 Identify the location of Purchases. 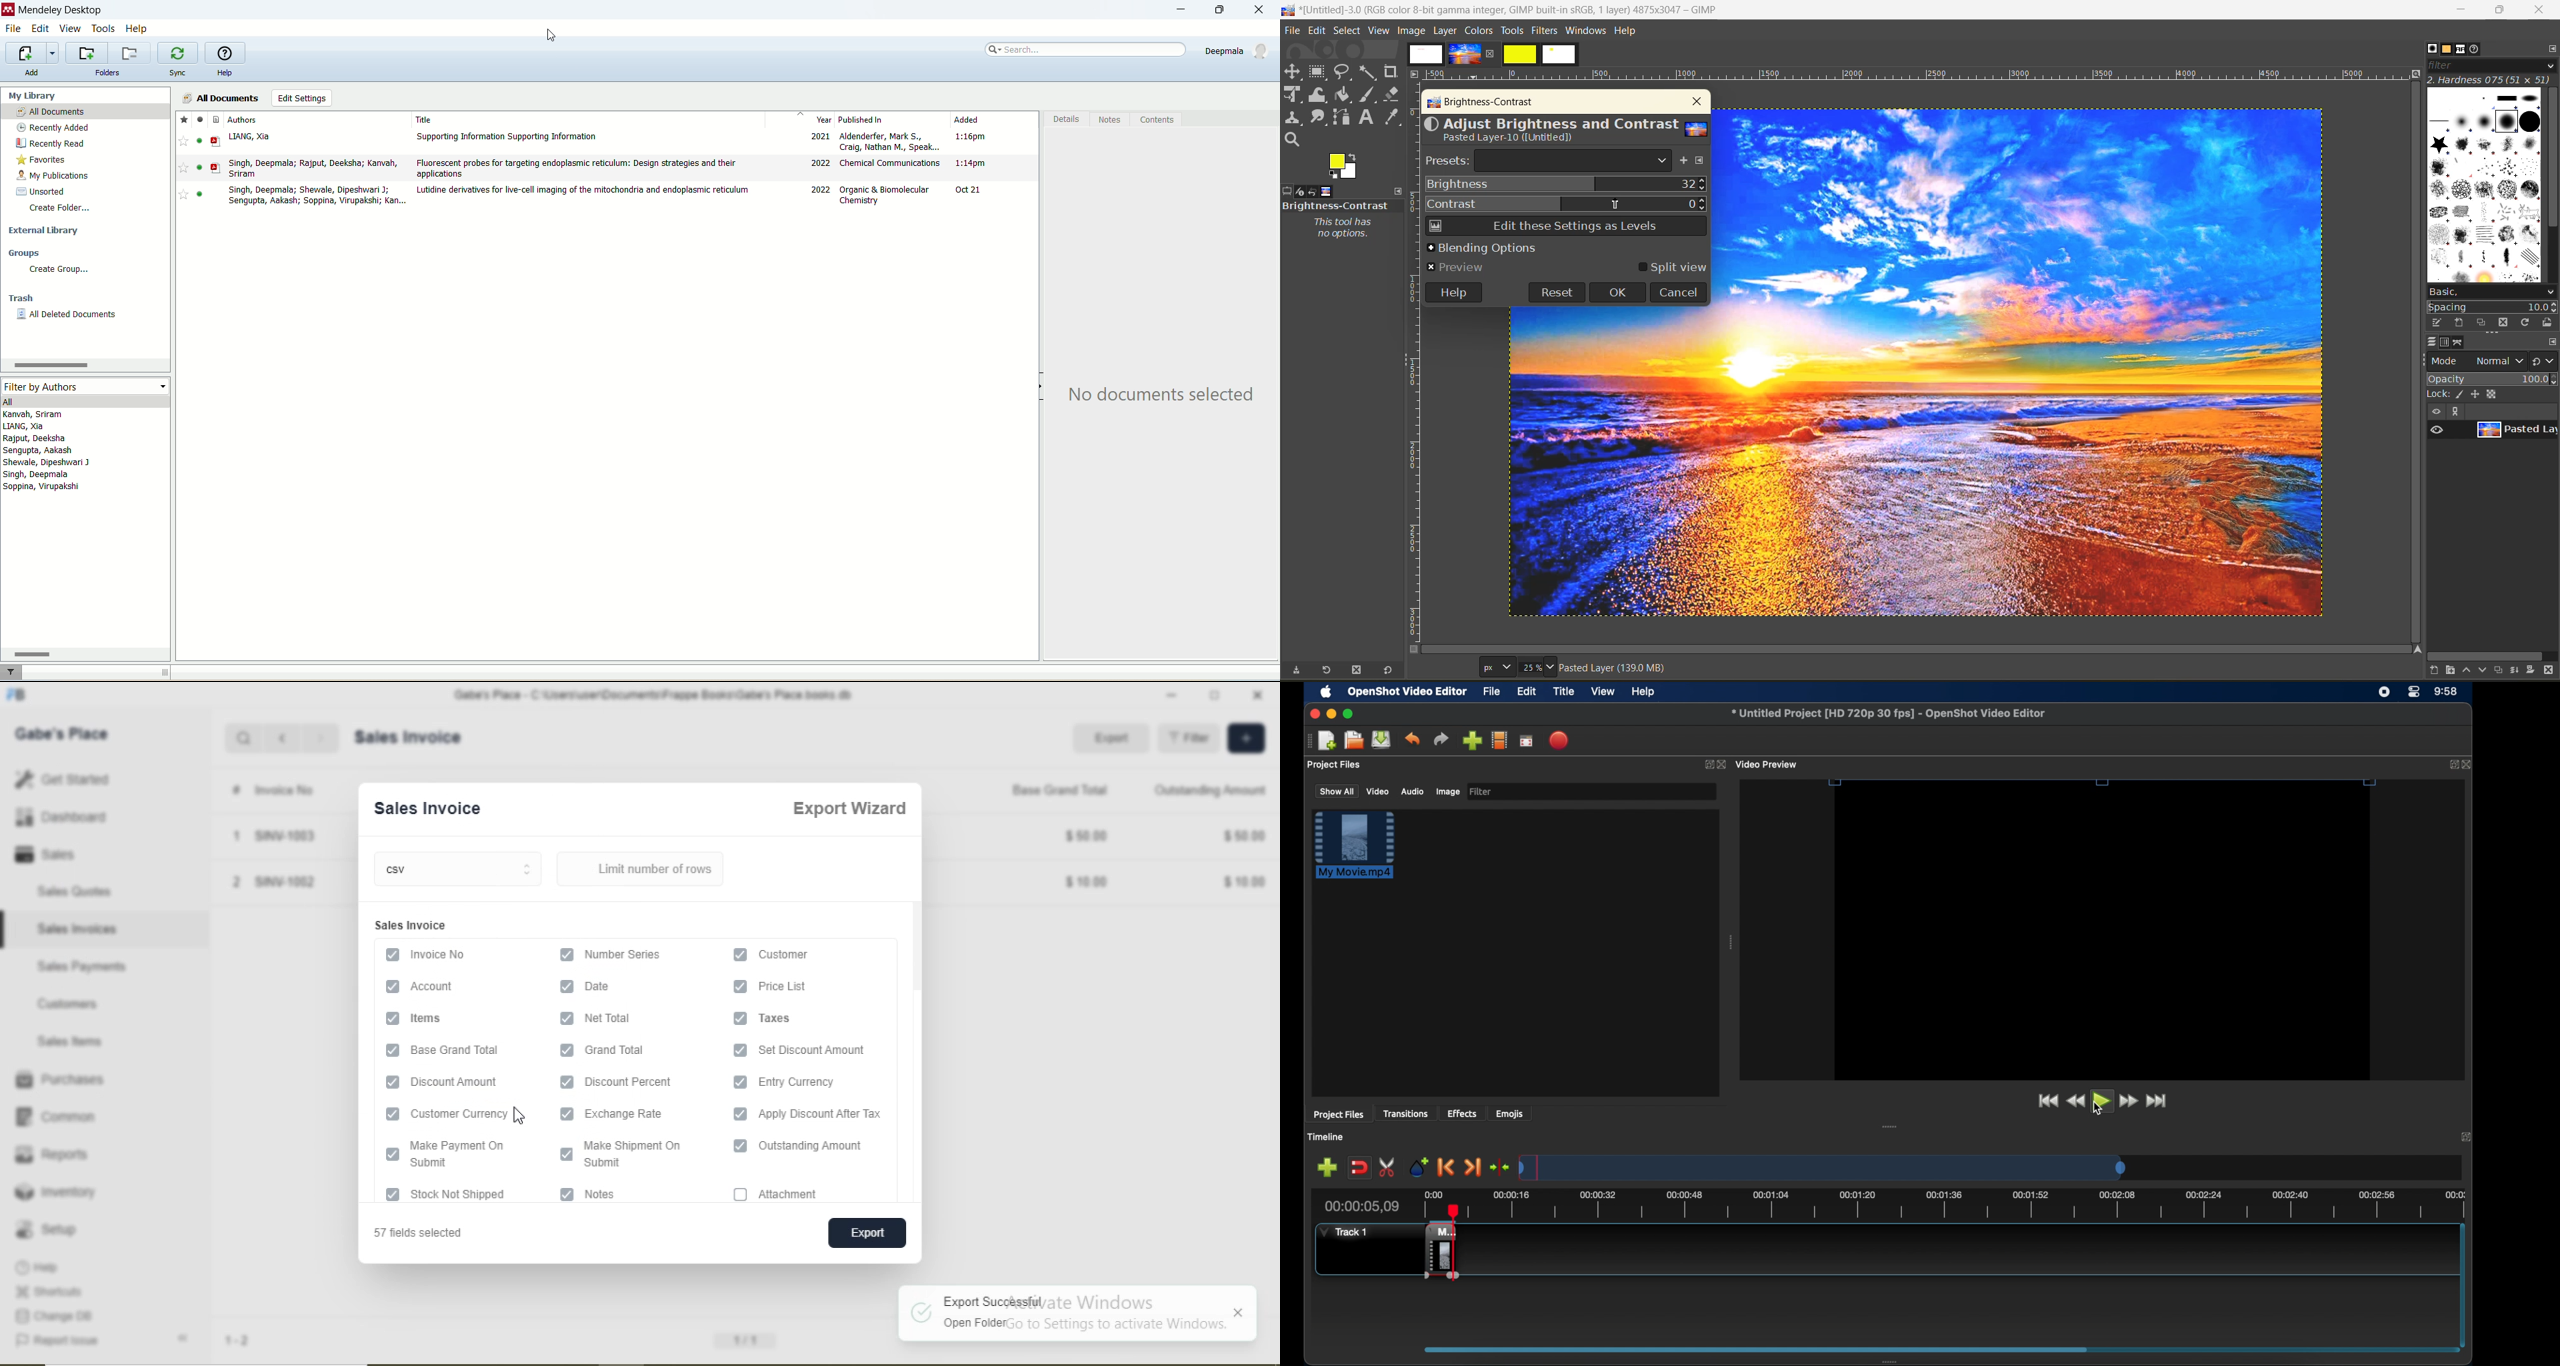
(61, 1078).